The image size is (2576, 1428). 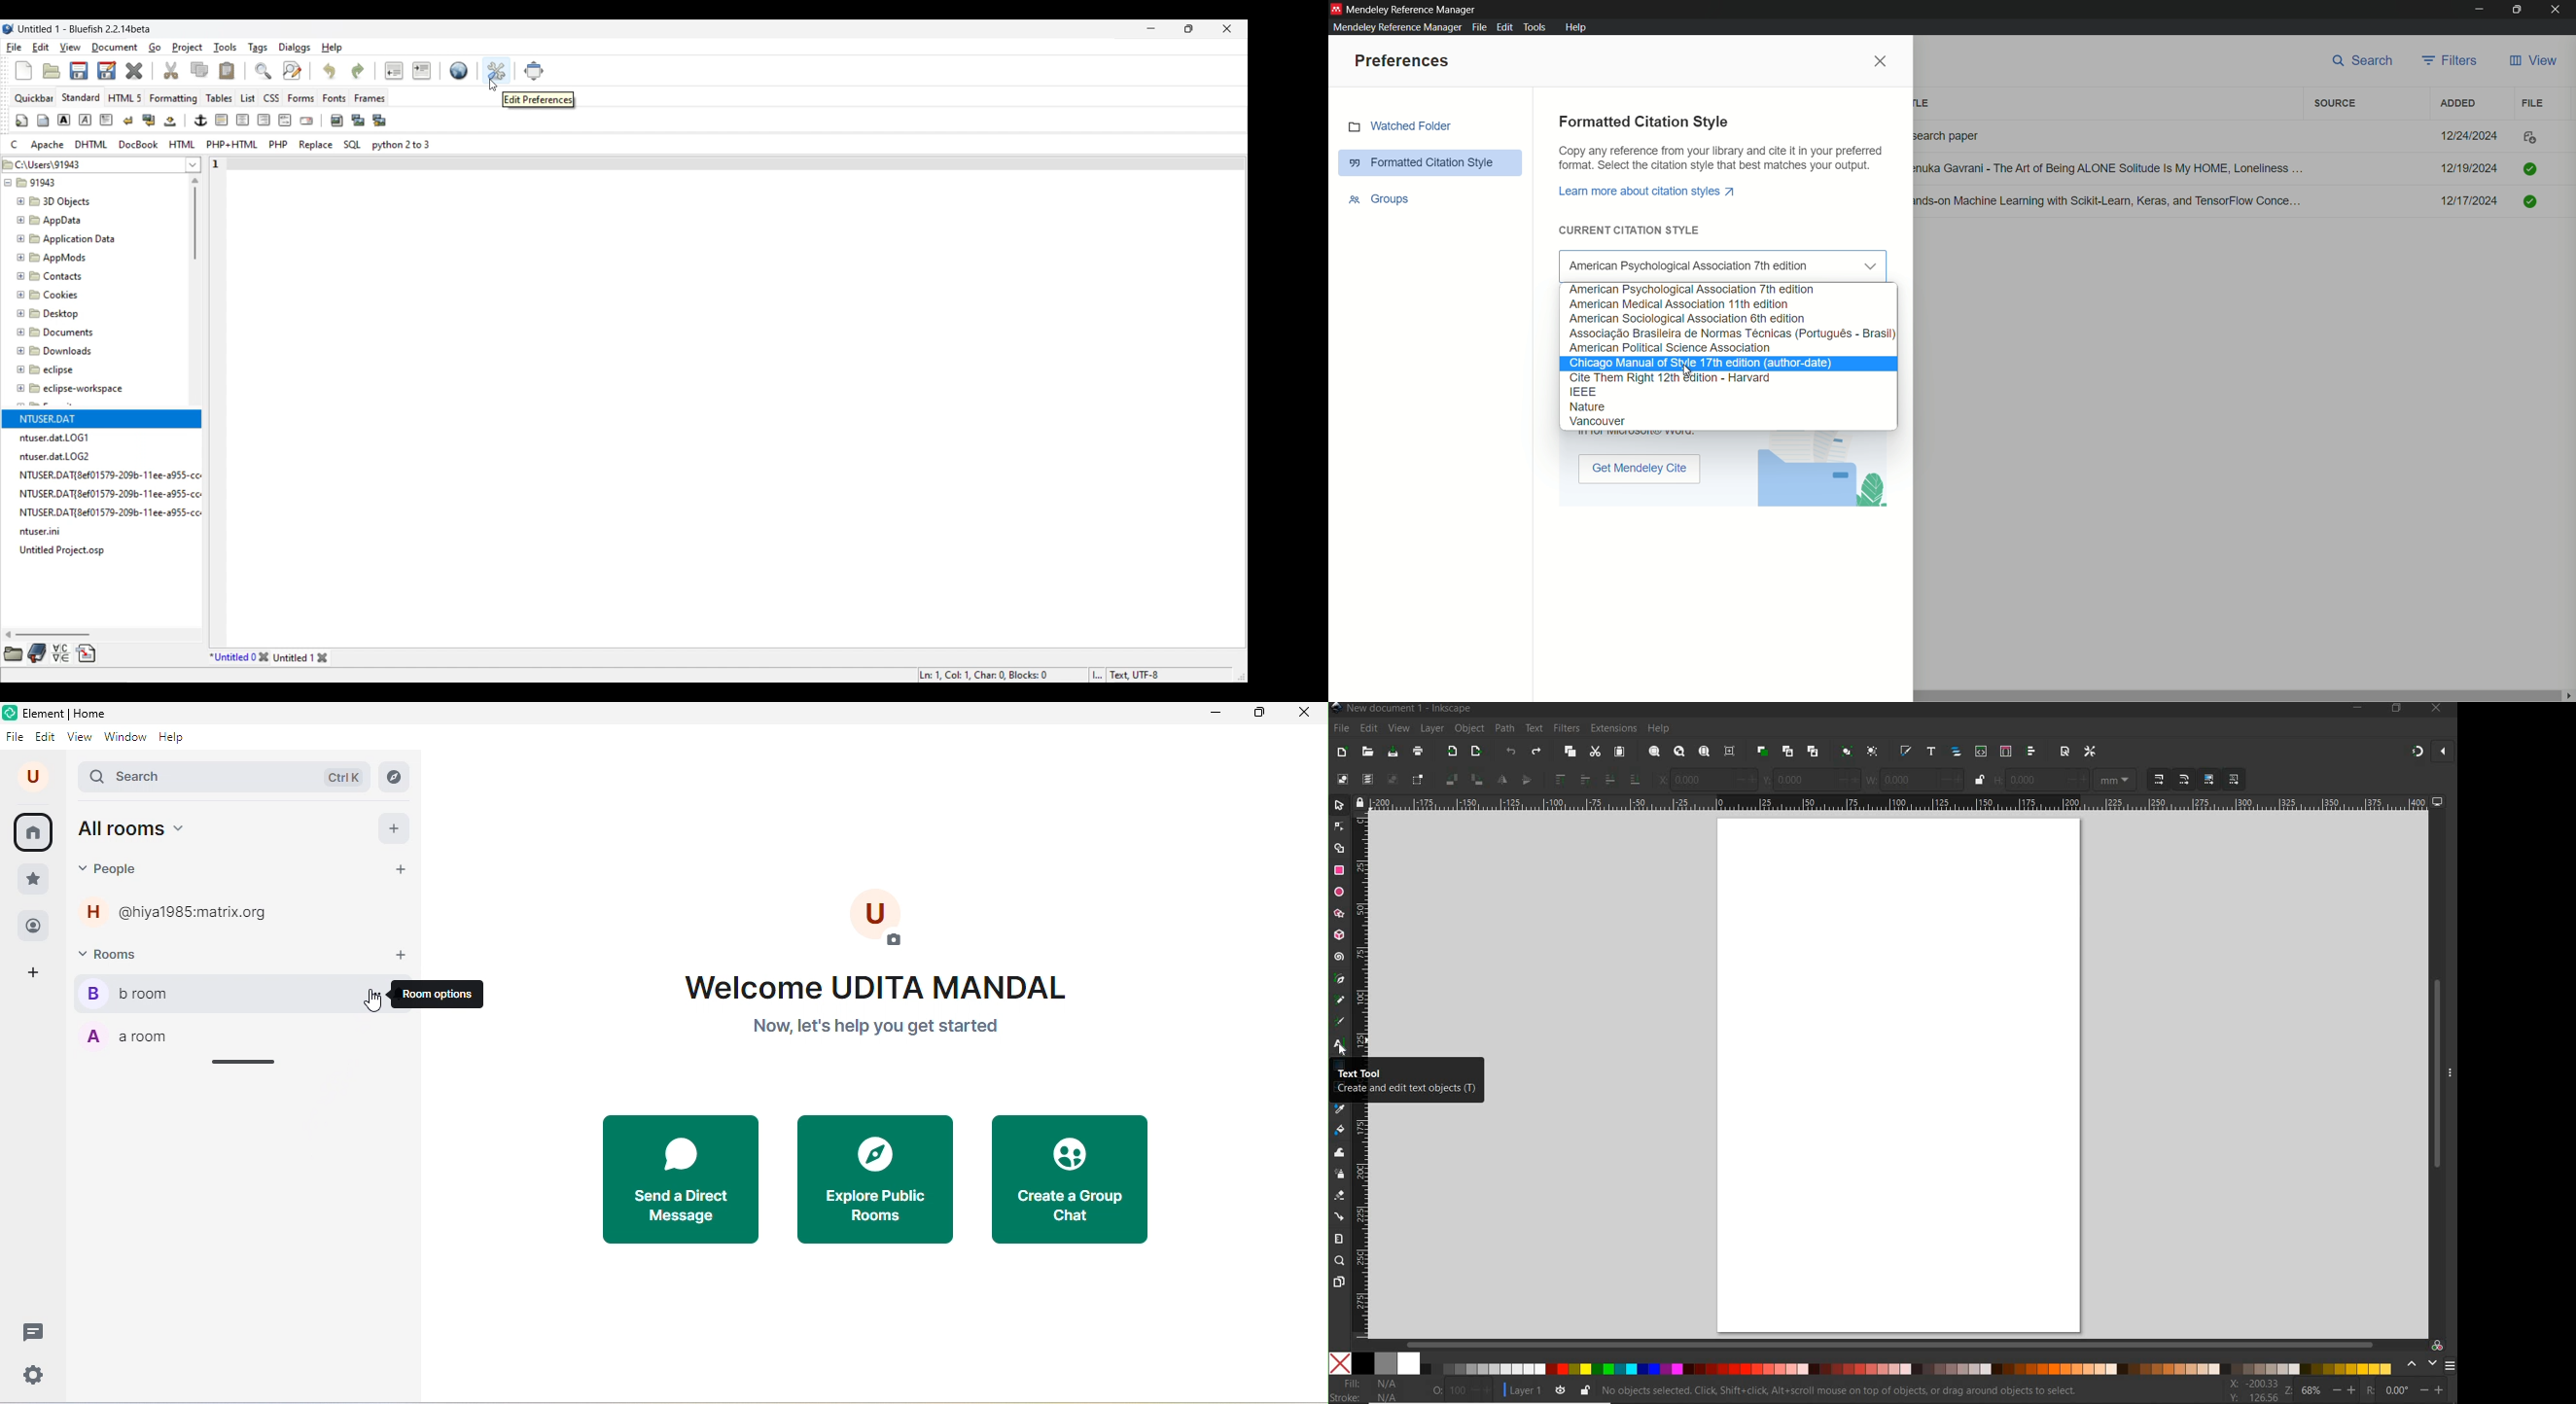 I want to click on BB B Downloads, so click(x=51, y=348).